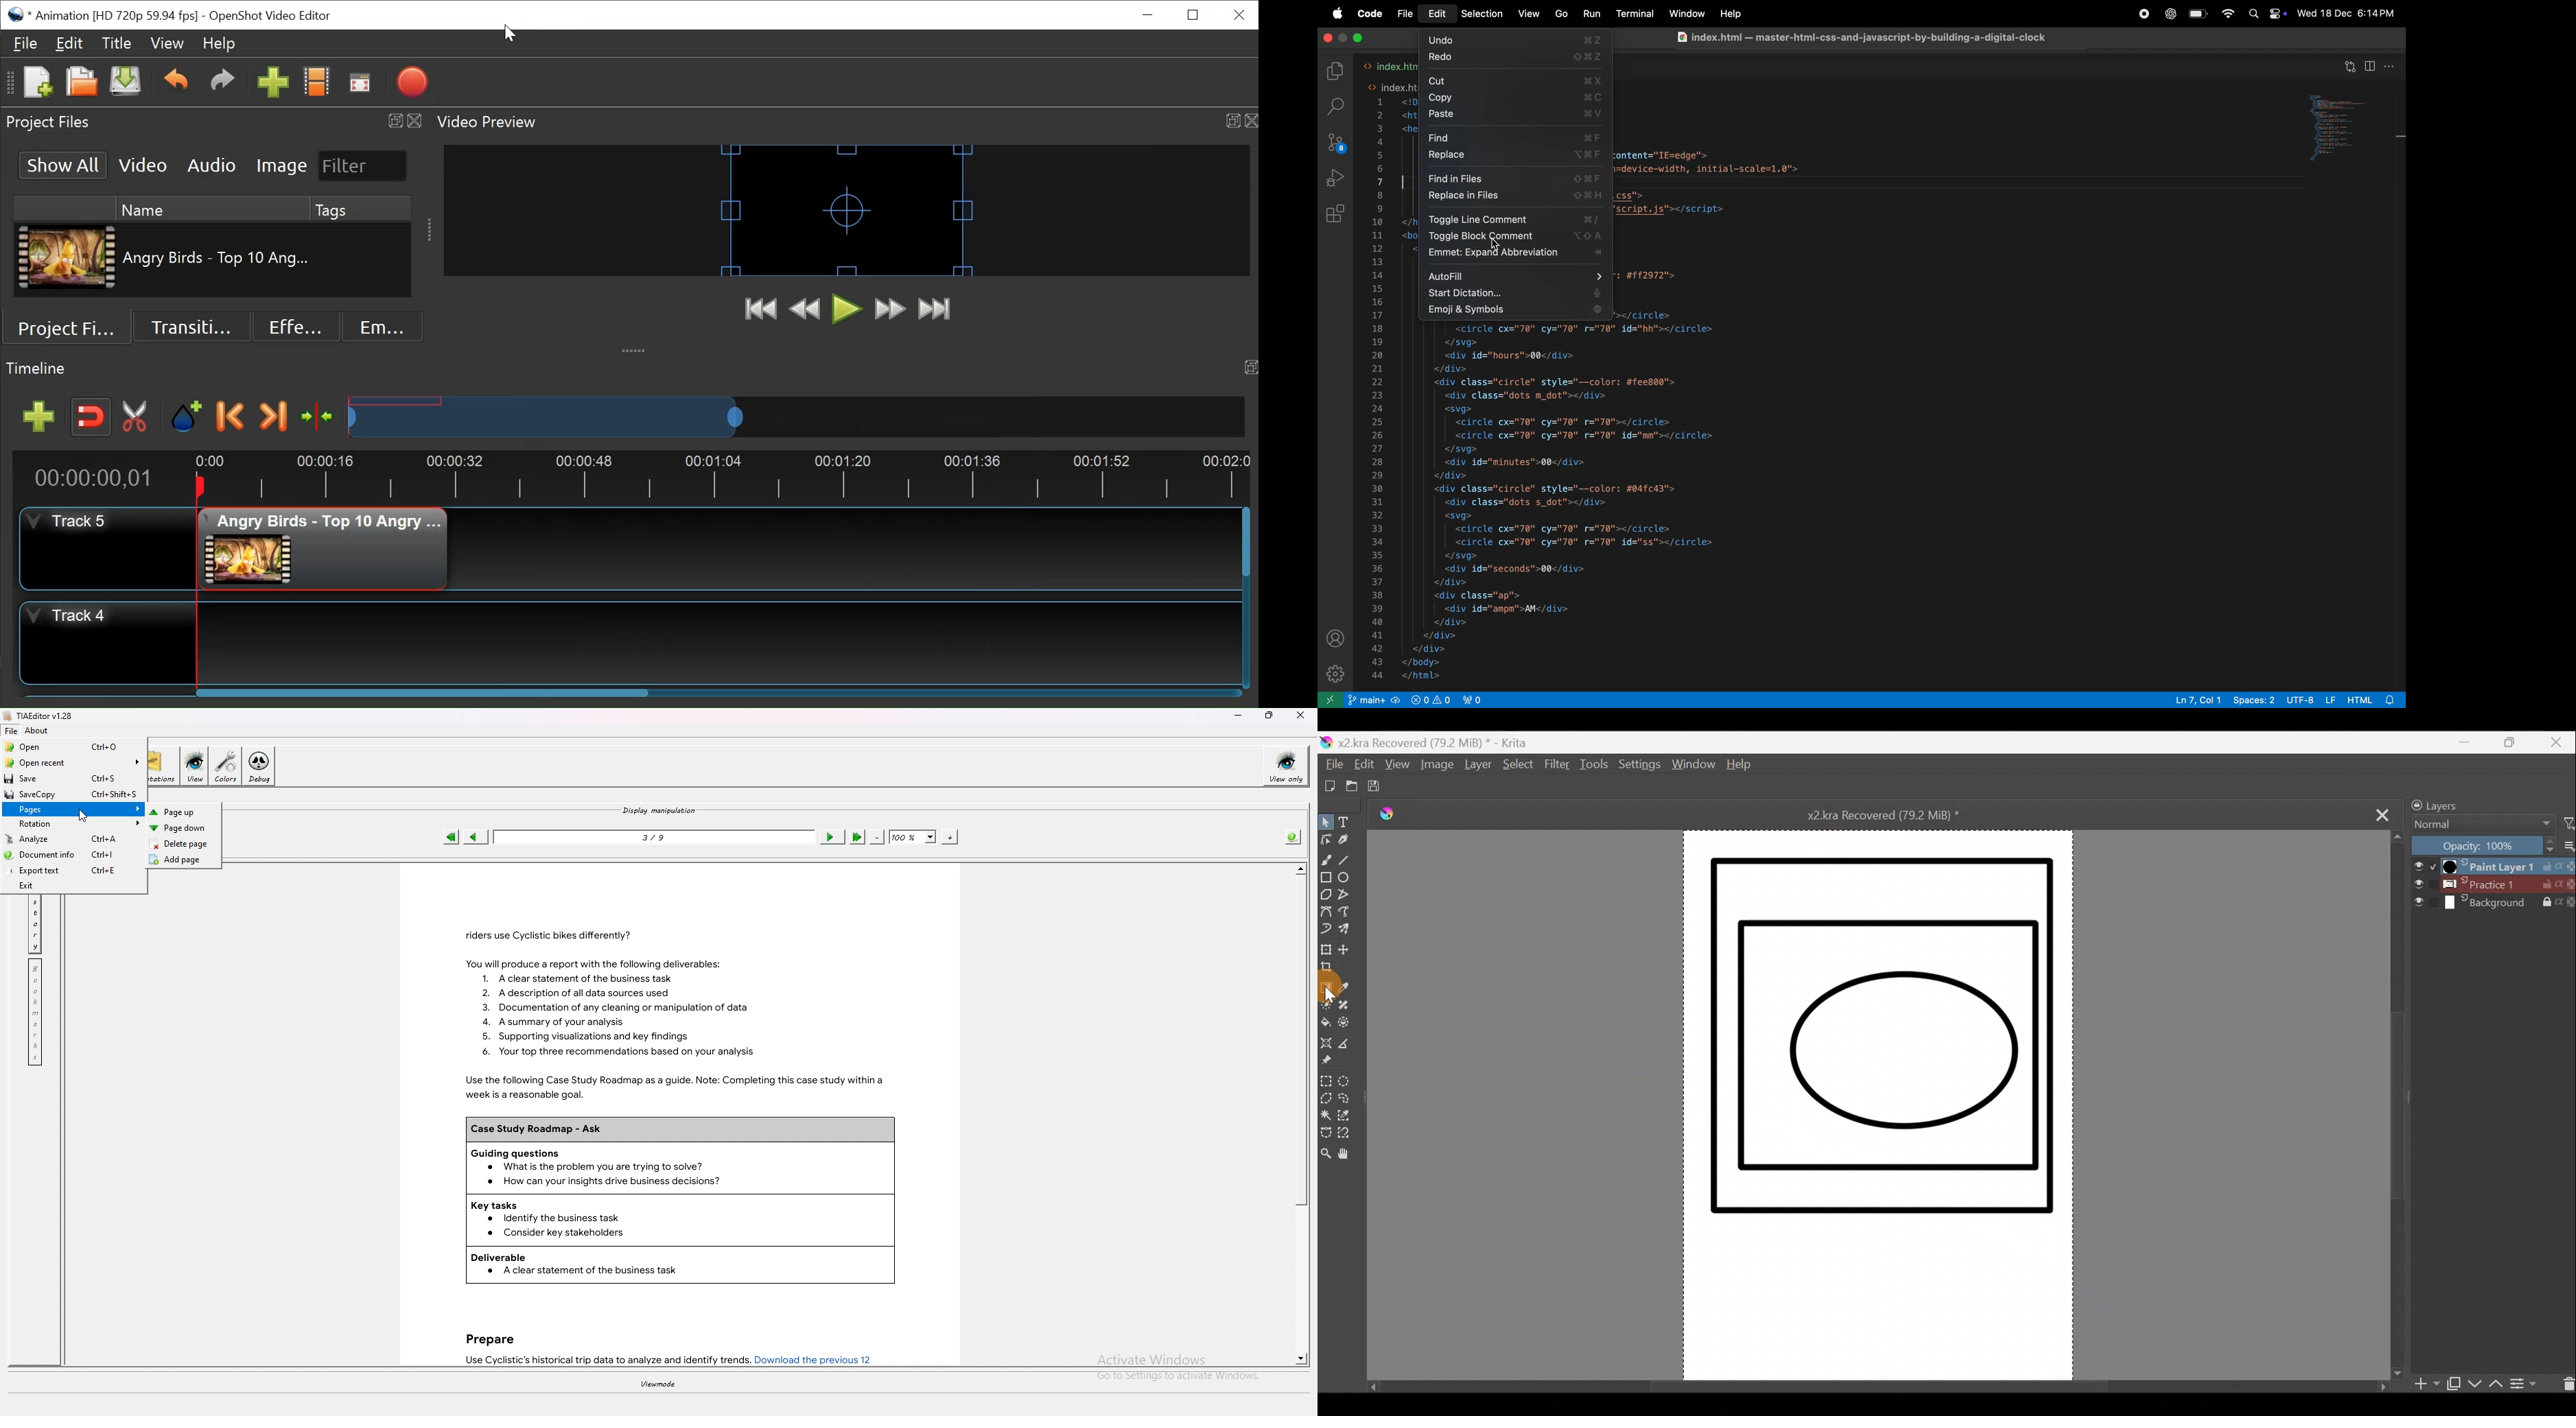  Describe the element at coordinates (275, 416) in the screenshot. I see `Next Marker` at that location.